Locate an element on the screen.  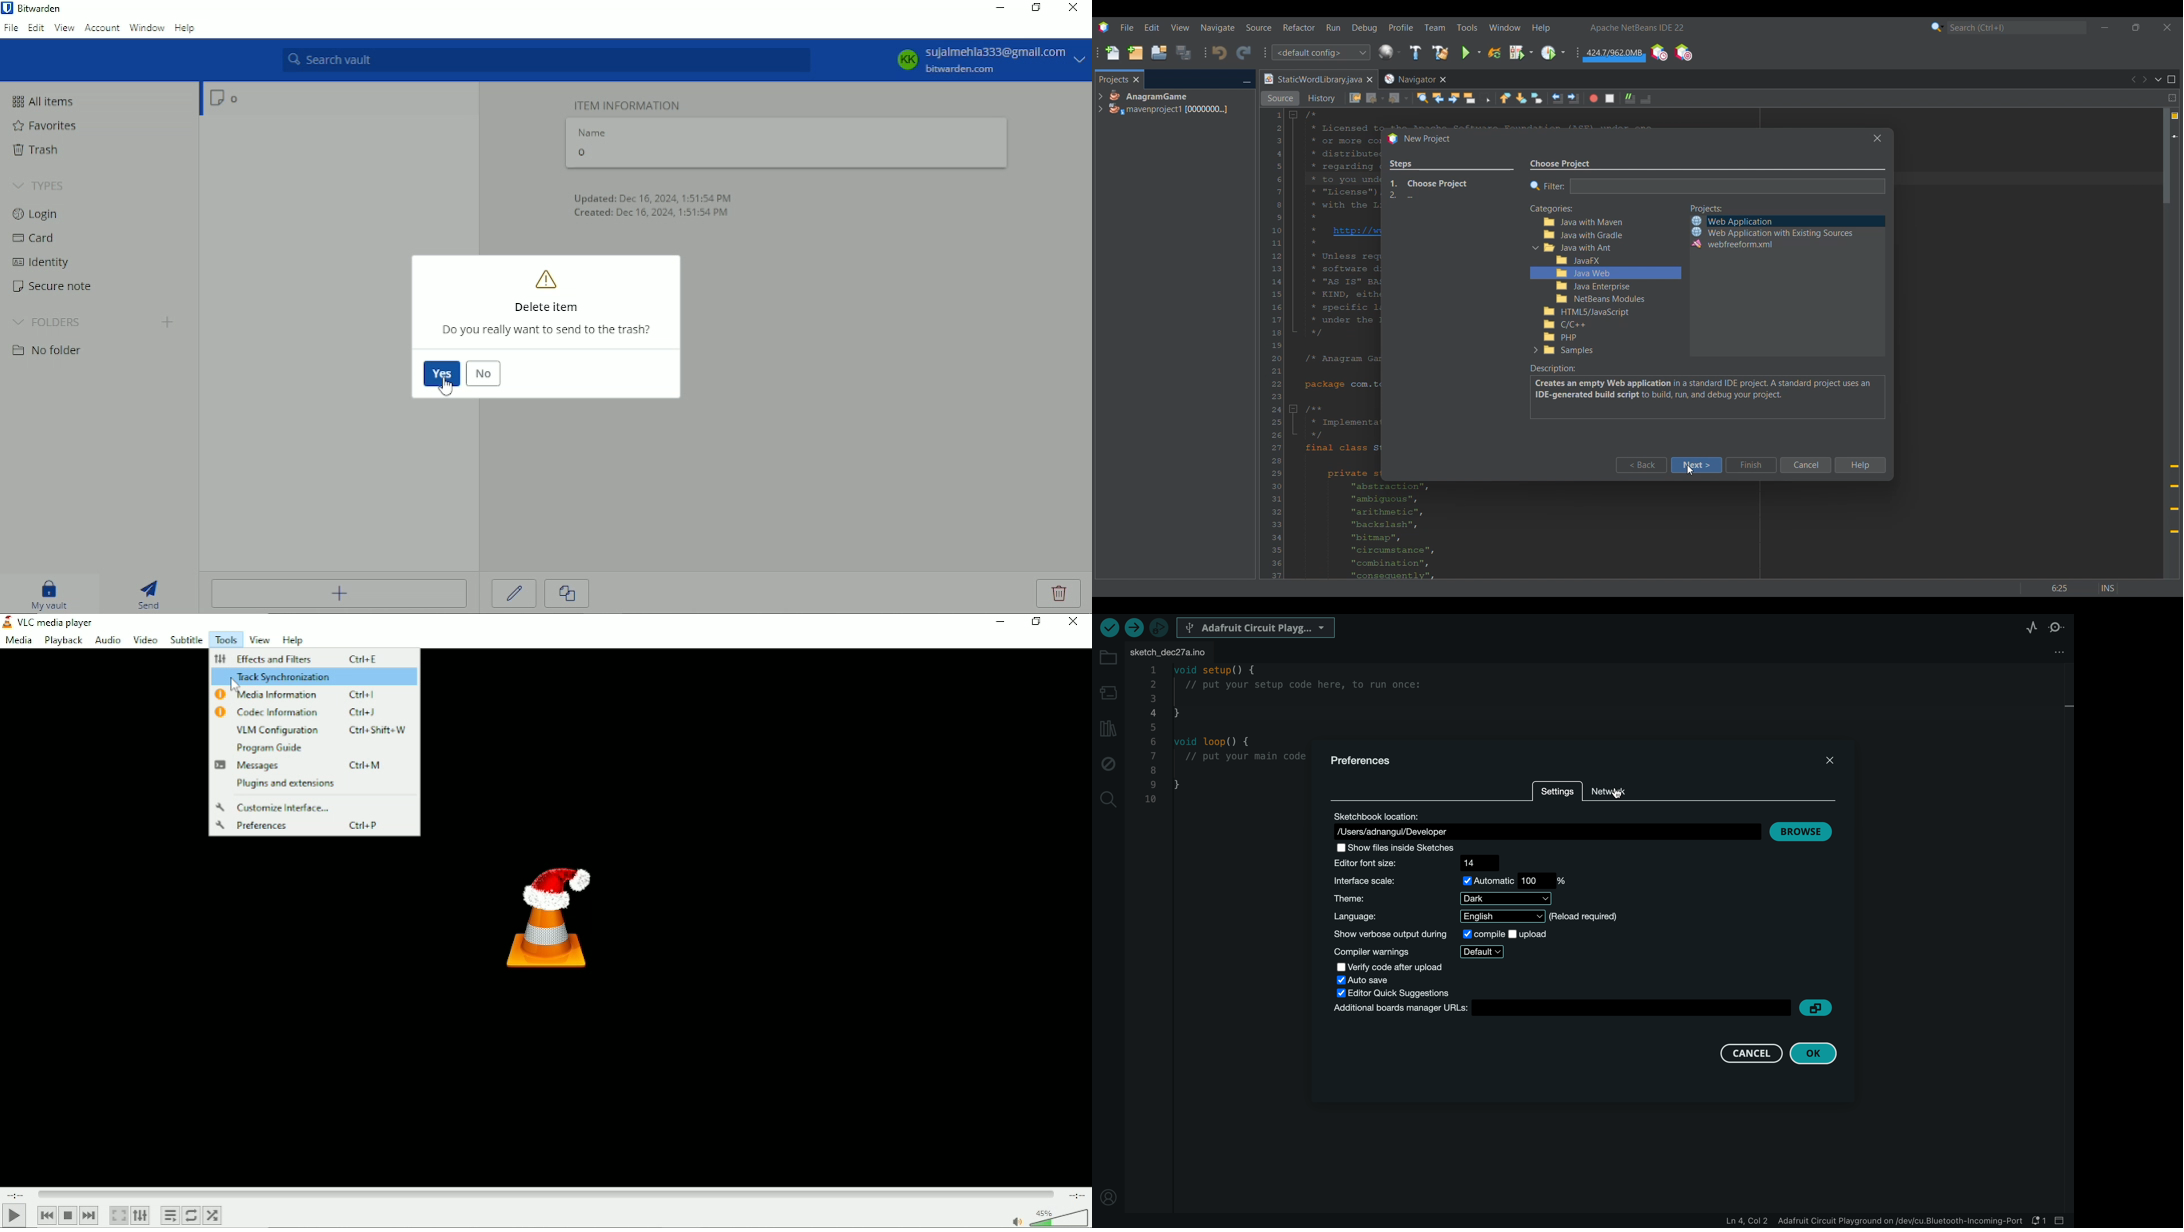
Cursor is located at coordinates (240, 685).